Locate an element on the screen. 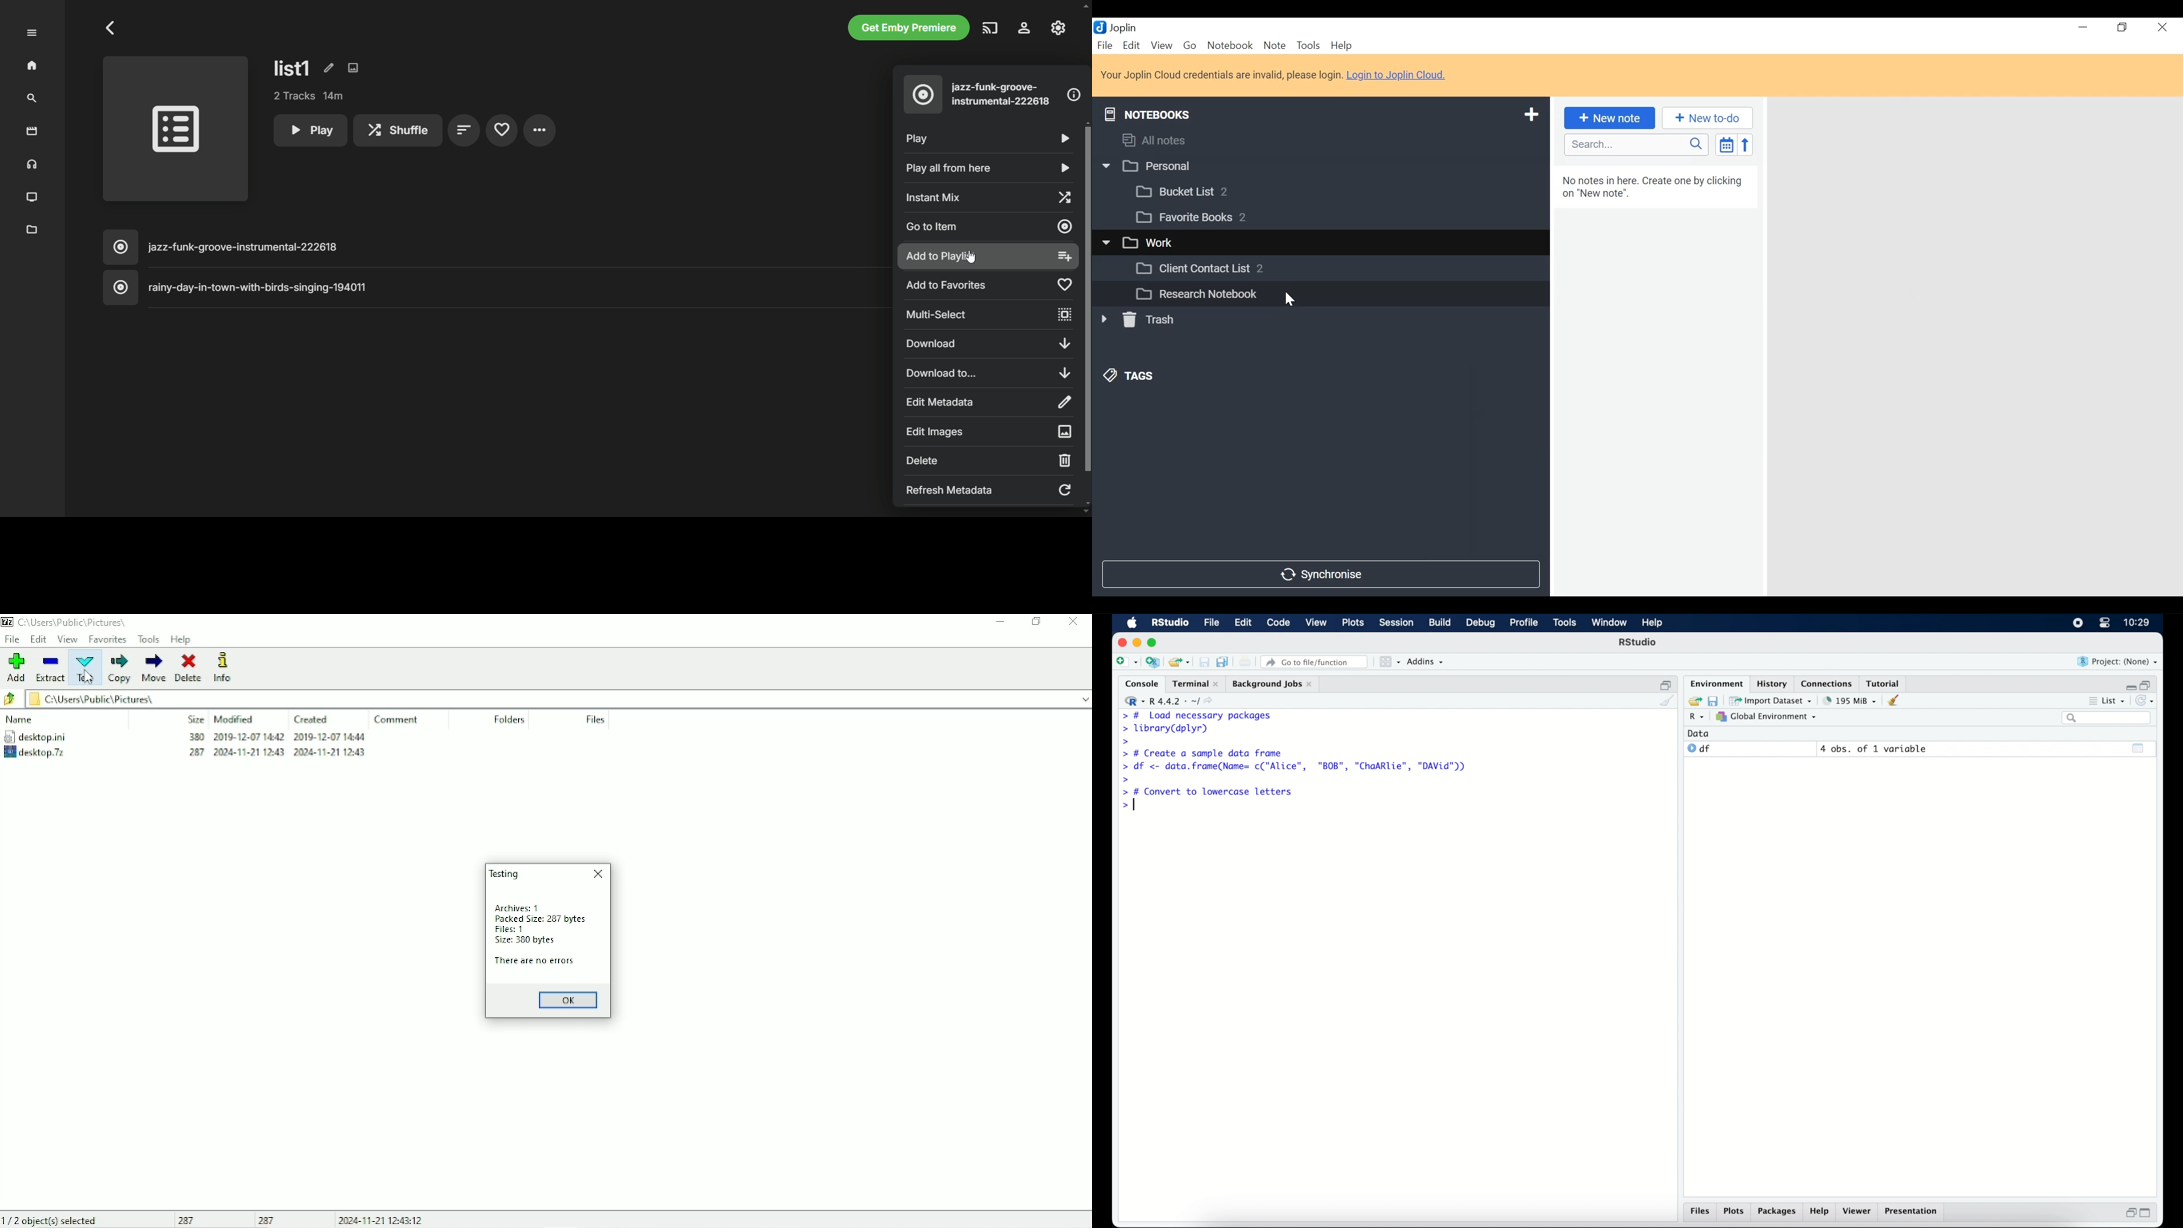 Image resolution: width=2184 pixels, height=1232 pixels. Folders is located at coordinates (509, 721).